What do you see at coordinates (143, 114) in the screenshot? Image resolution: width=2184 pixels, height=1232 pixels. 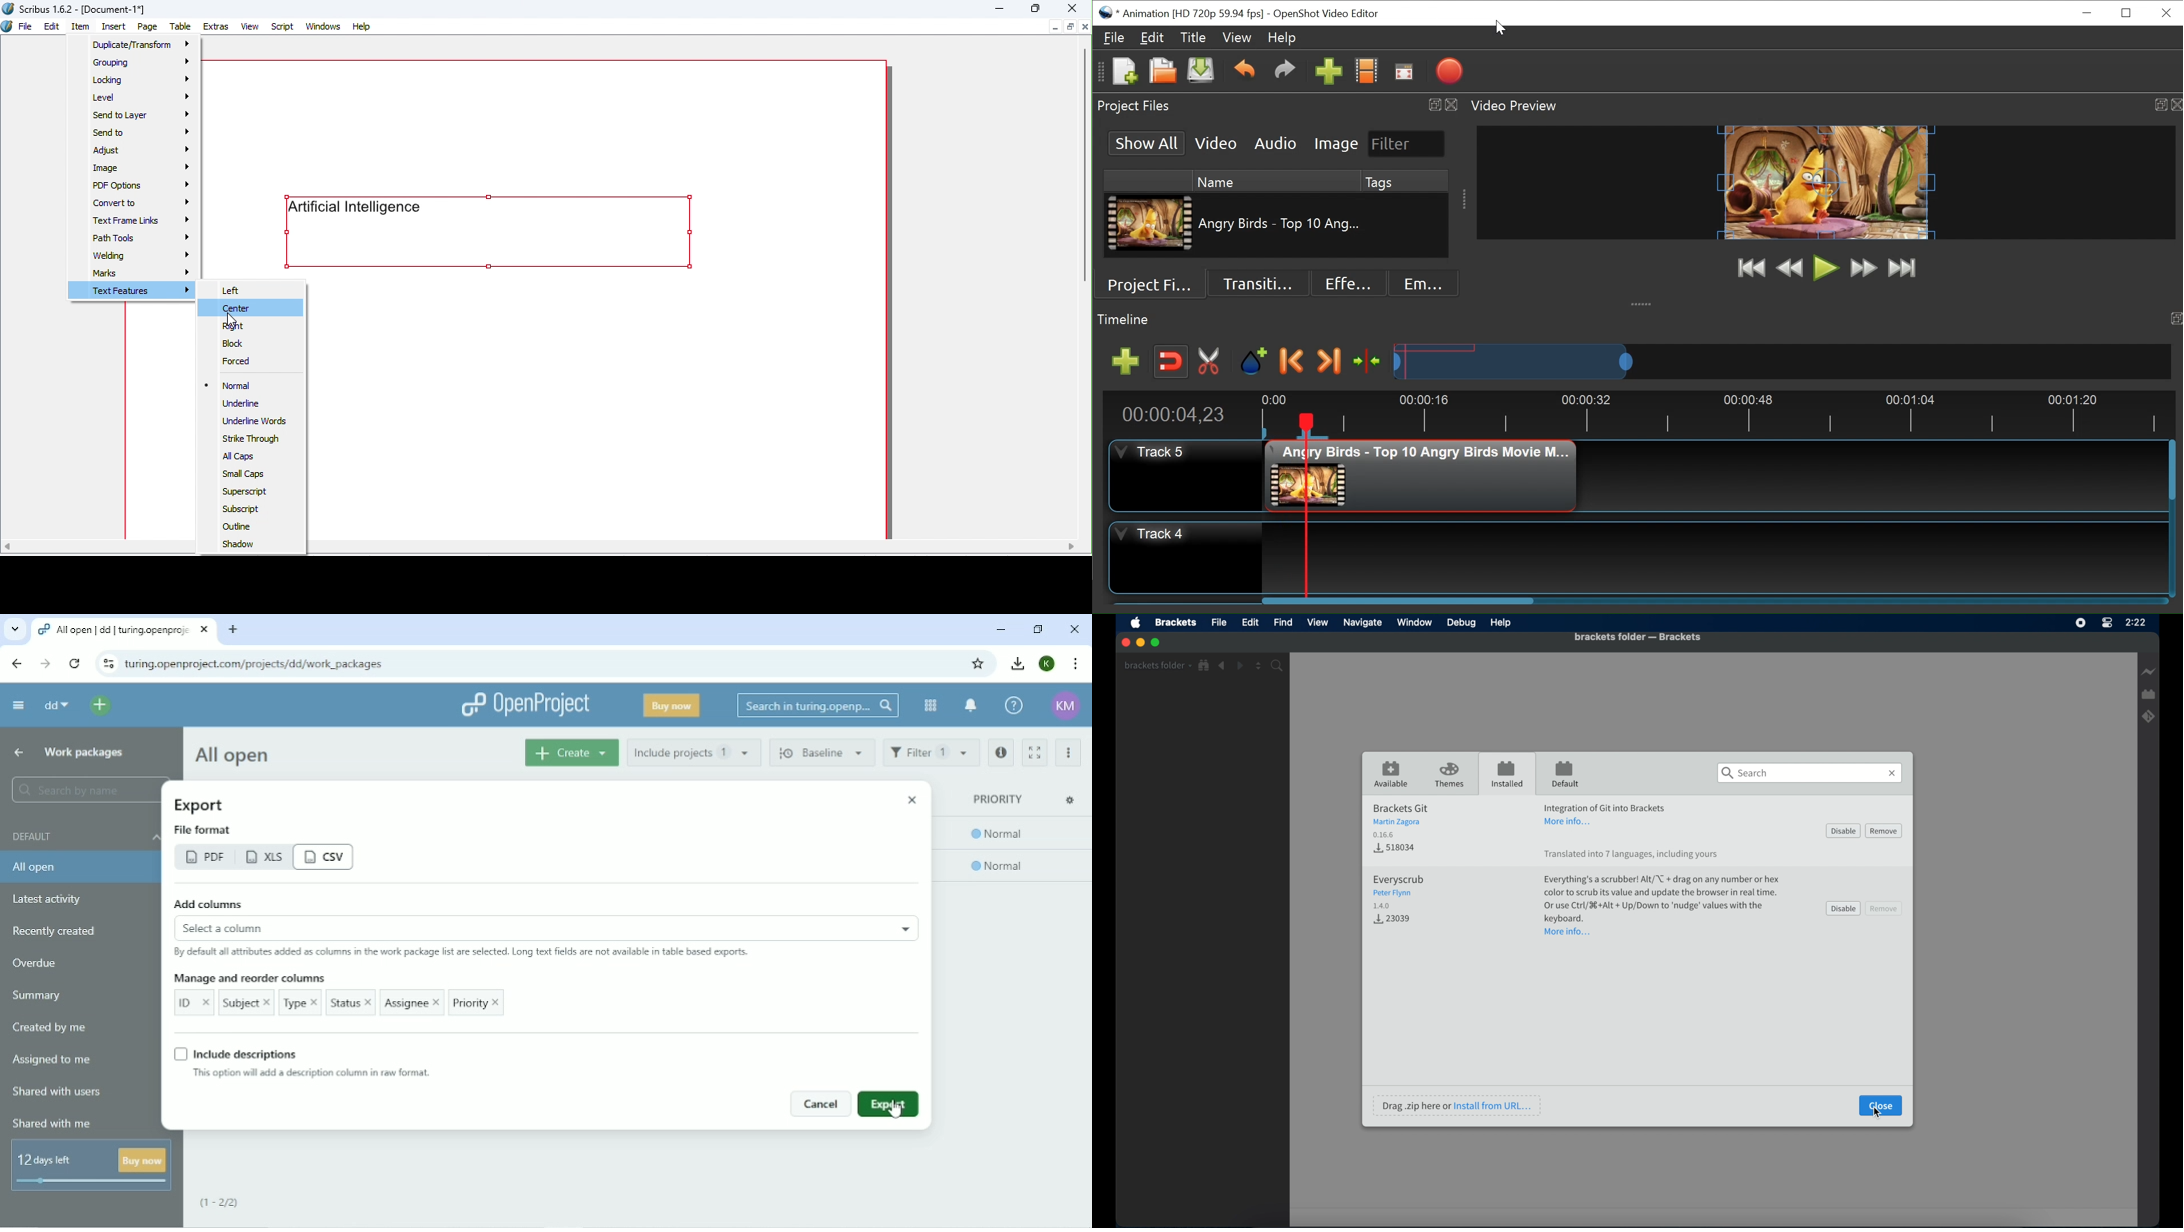 I see `Send to layer` at bounding box center [143, 114].